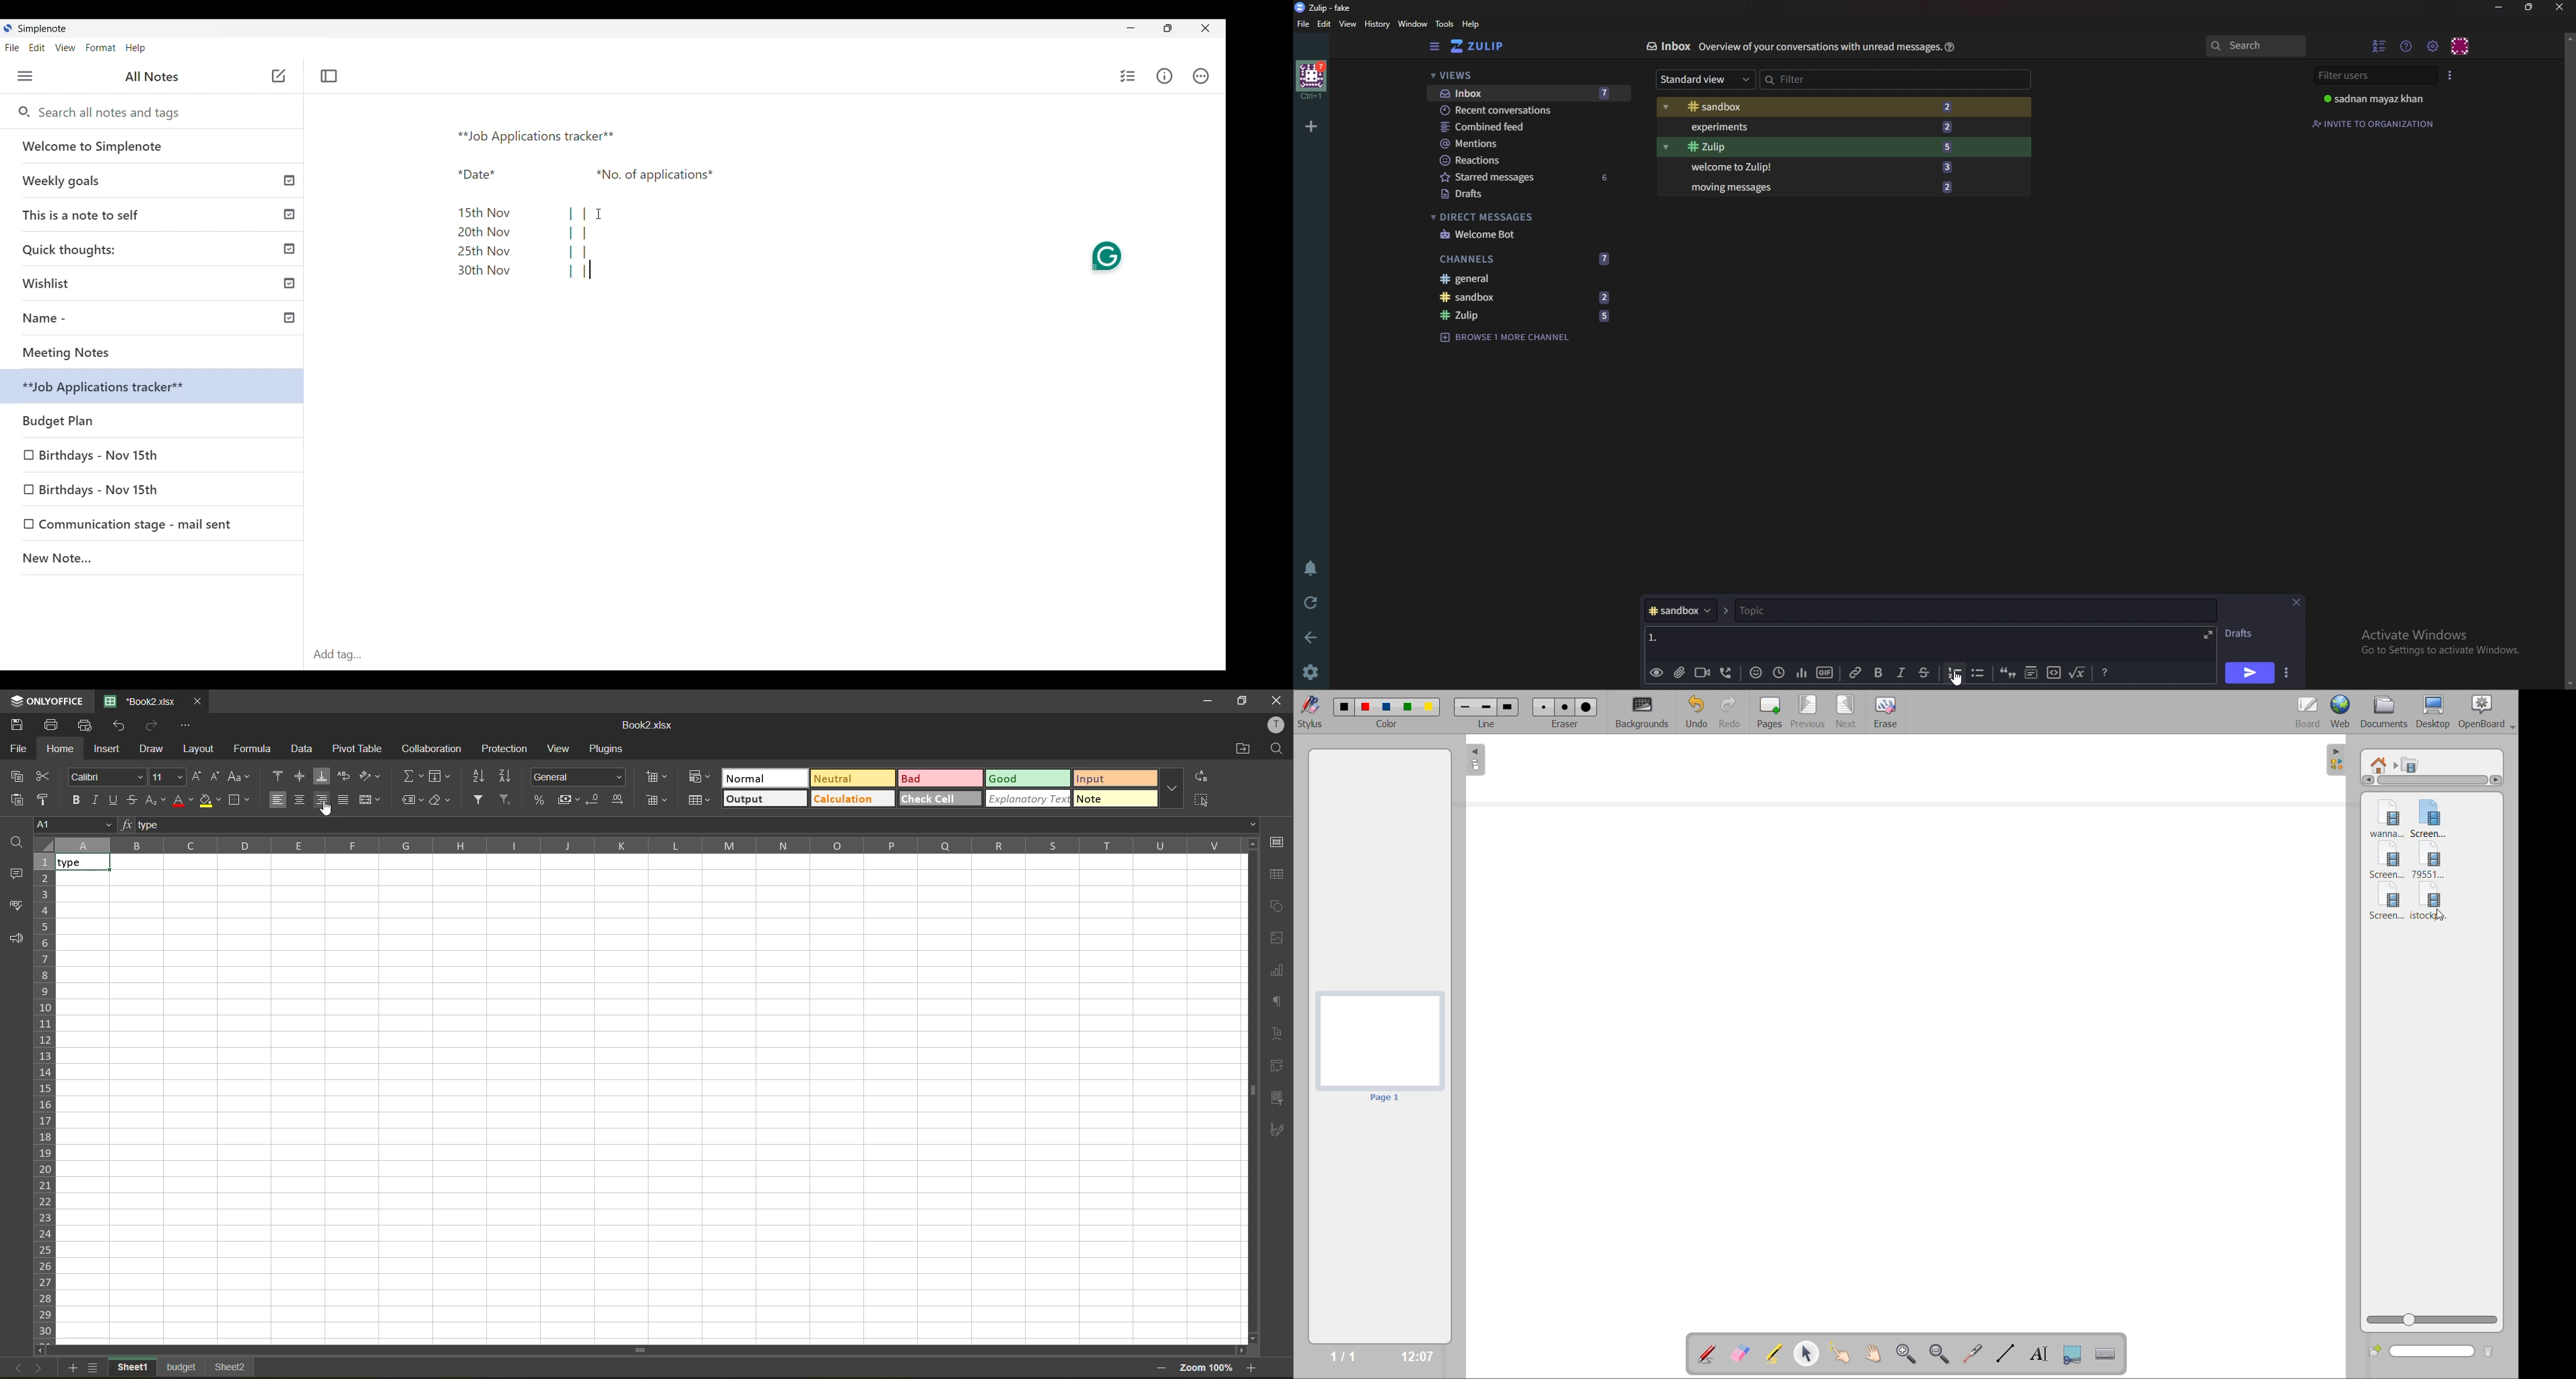 Image resolution: width=2576 pixels, height=1400 pixels. Describe the element at coordinates (1525, 159) in the screenshot. I see `Reactions` at that location.